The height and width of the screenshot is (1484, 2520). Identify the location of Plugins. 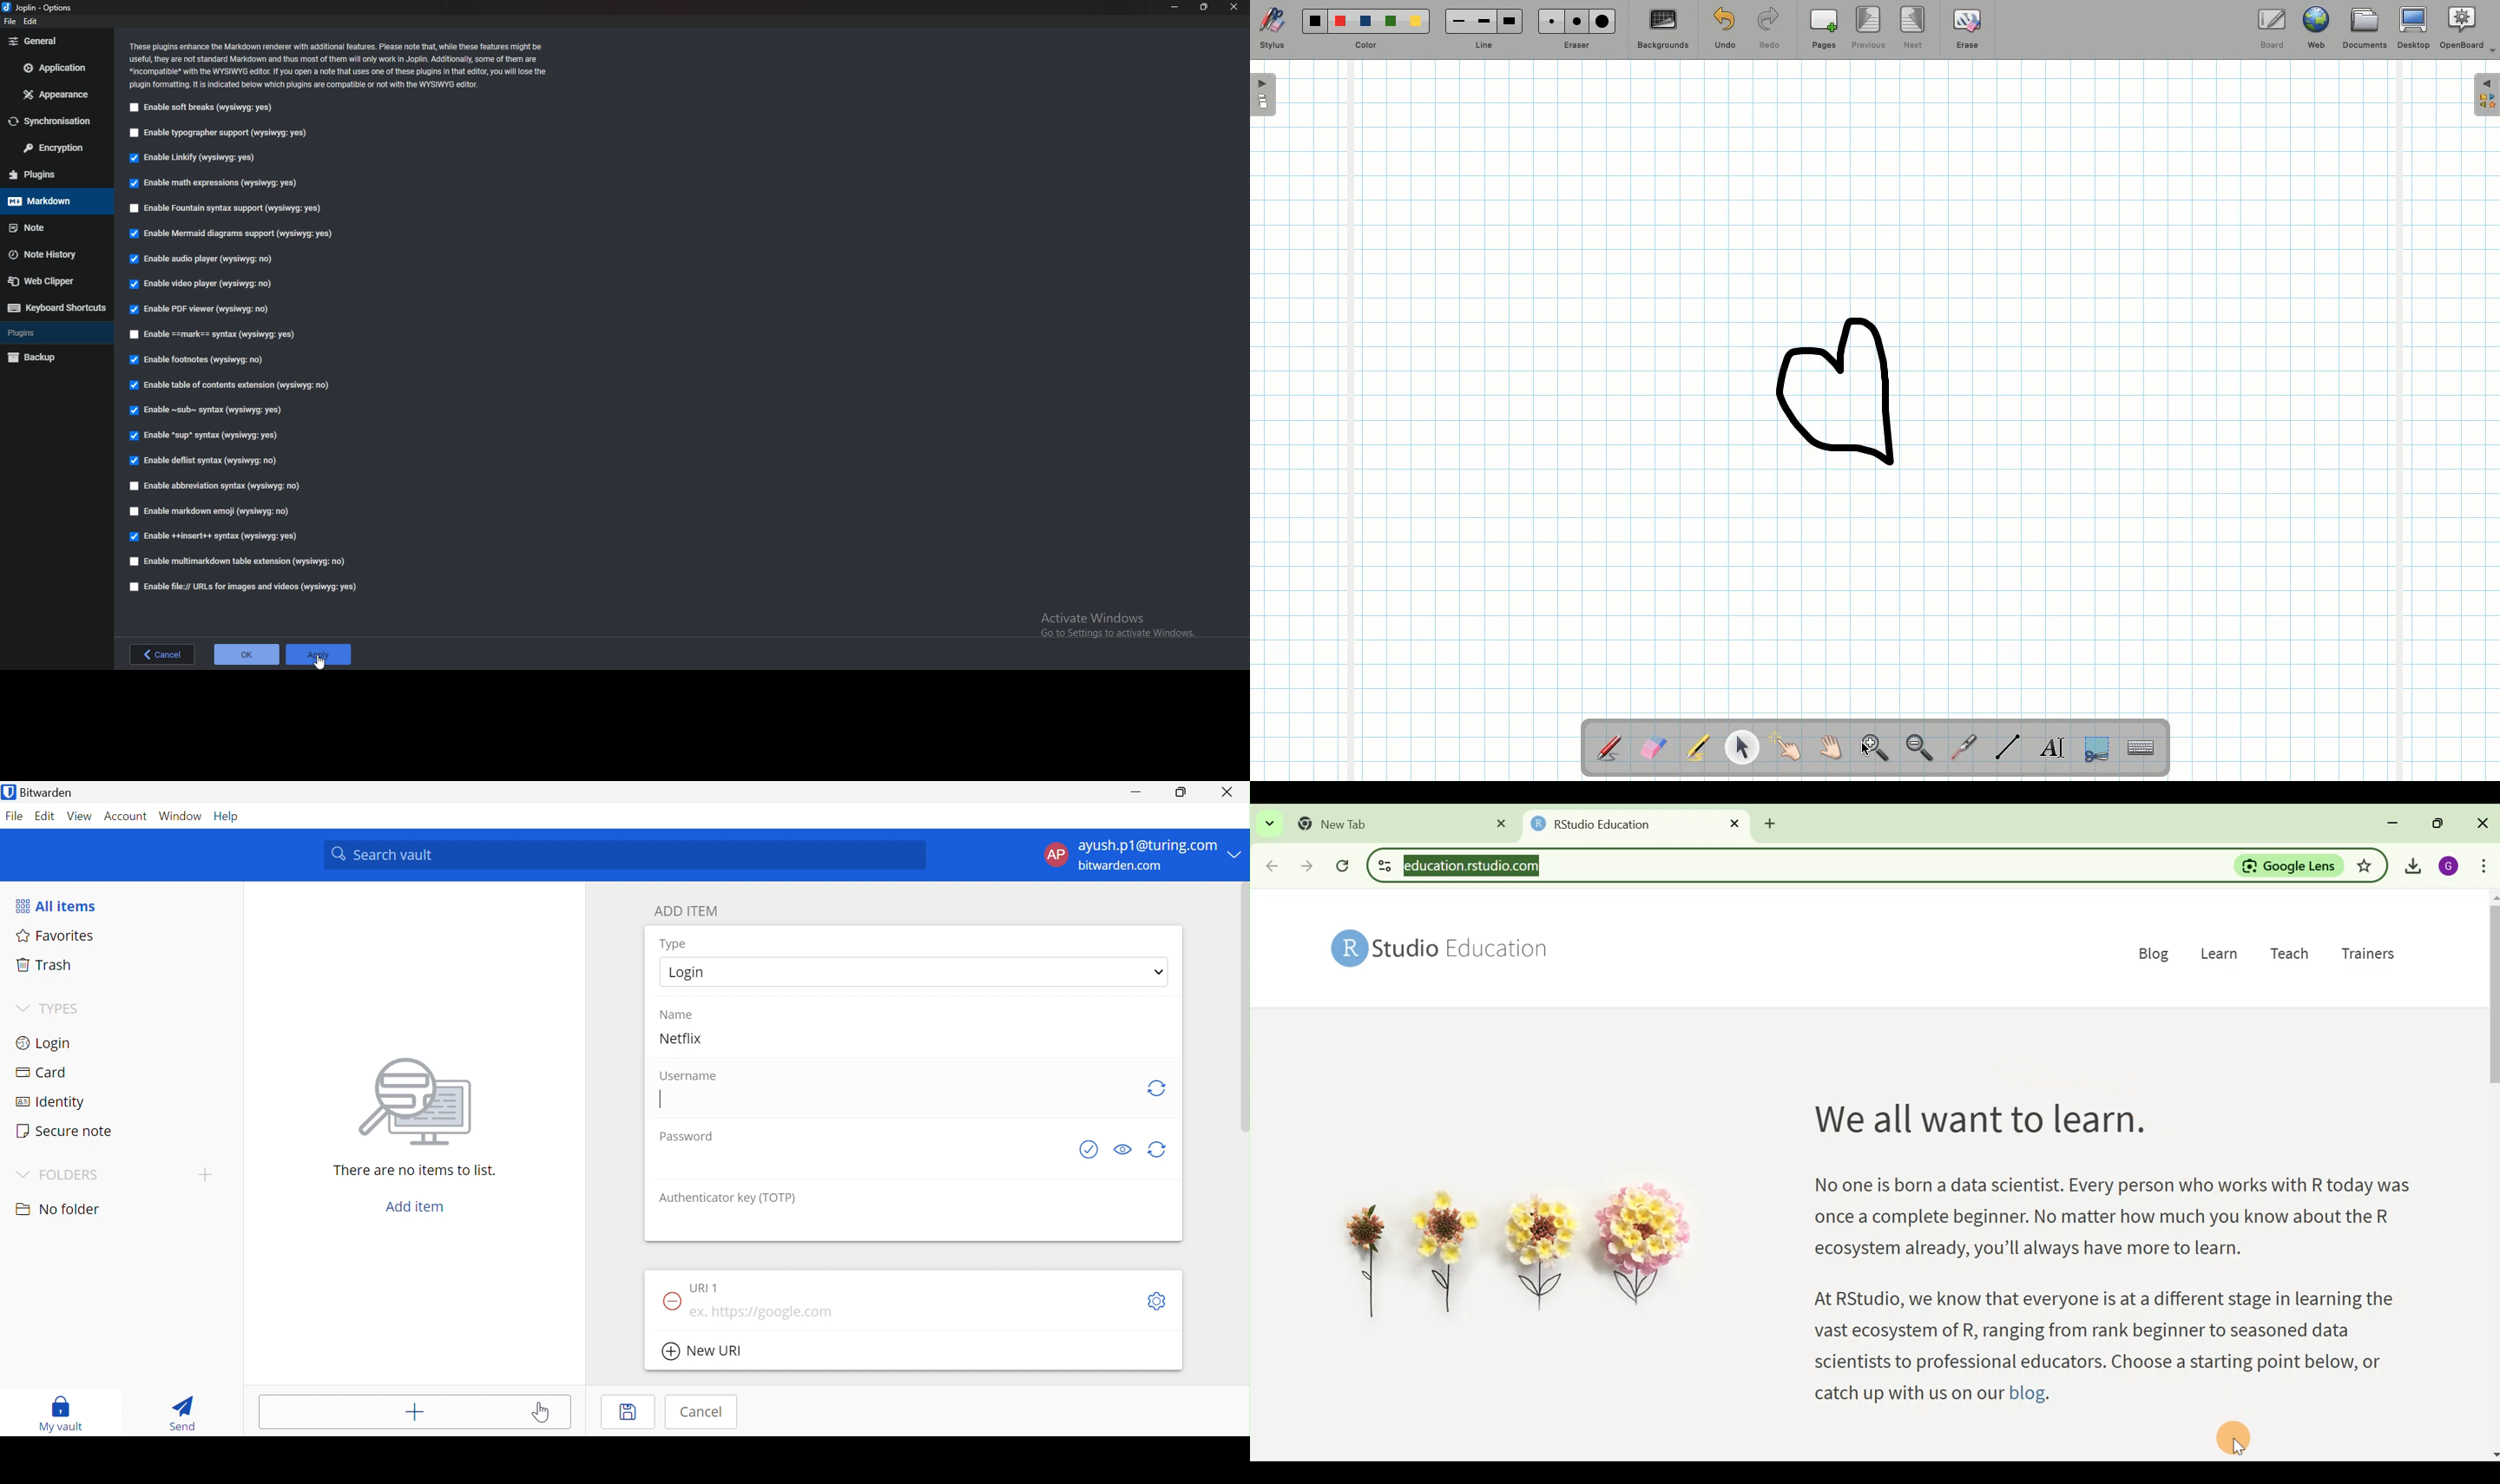
(52, 333).